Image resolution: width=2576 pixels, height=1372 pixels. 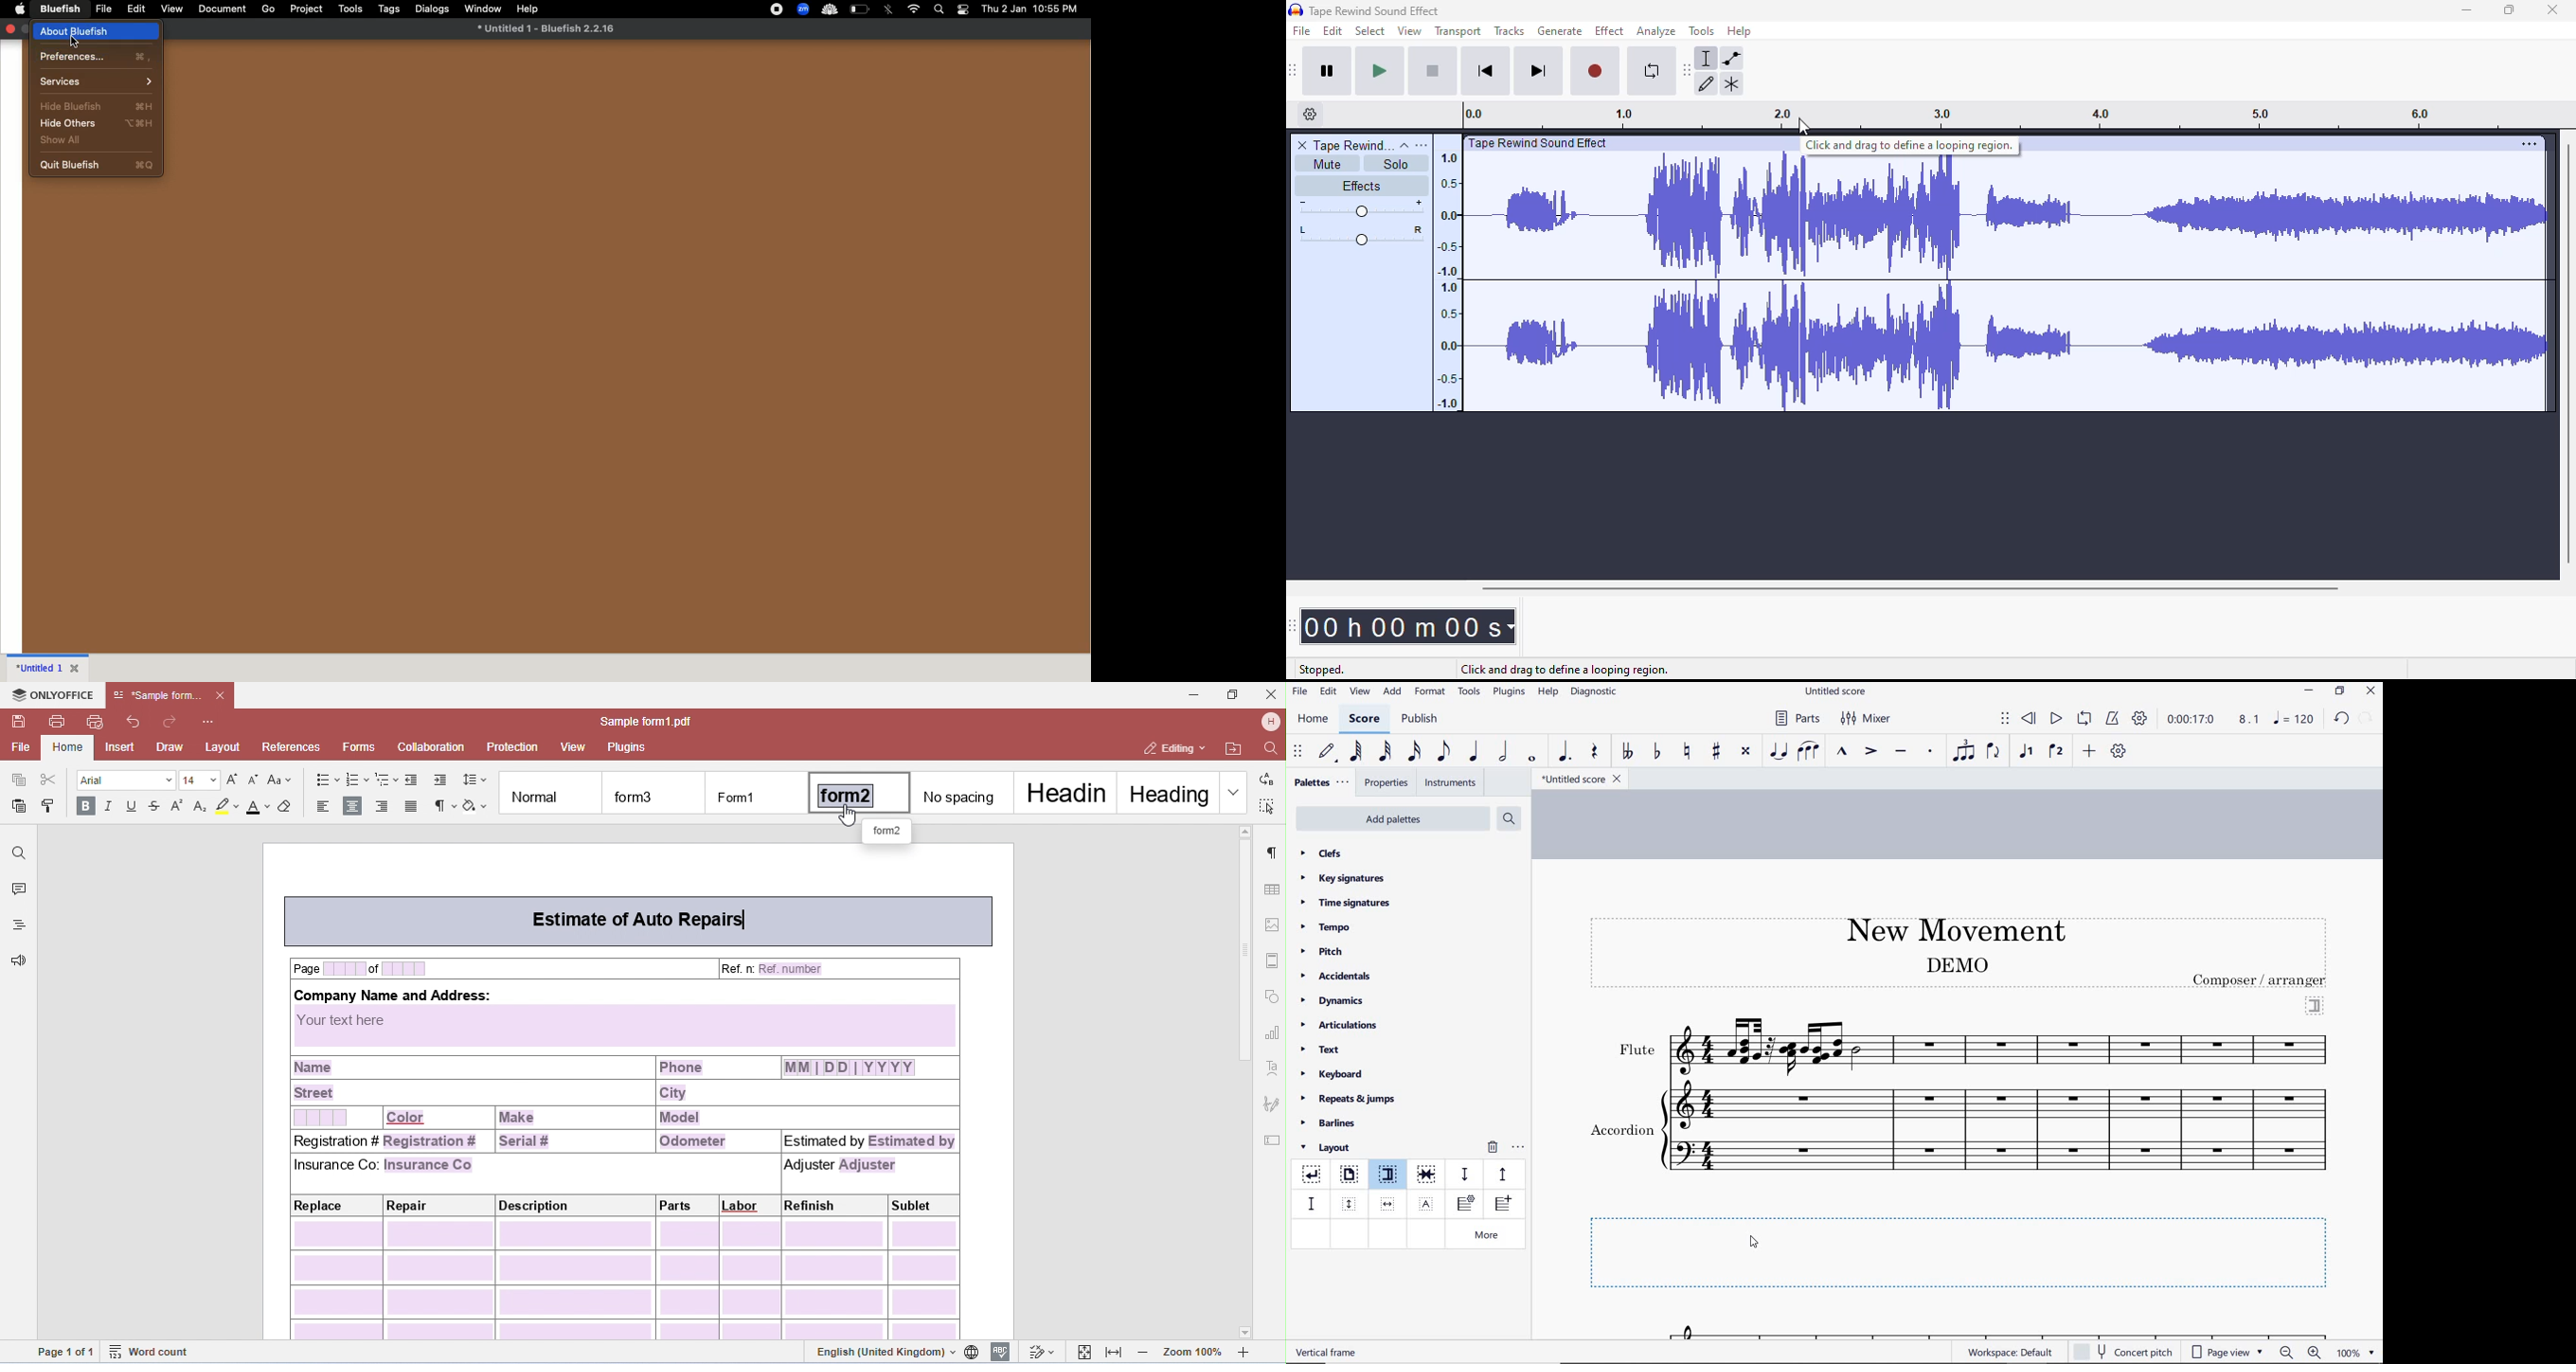 I want to click on notification, so click(x=964, y=10).